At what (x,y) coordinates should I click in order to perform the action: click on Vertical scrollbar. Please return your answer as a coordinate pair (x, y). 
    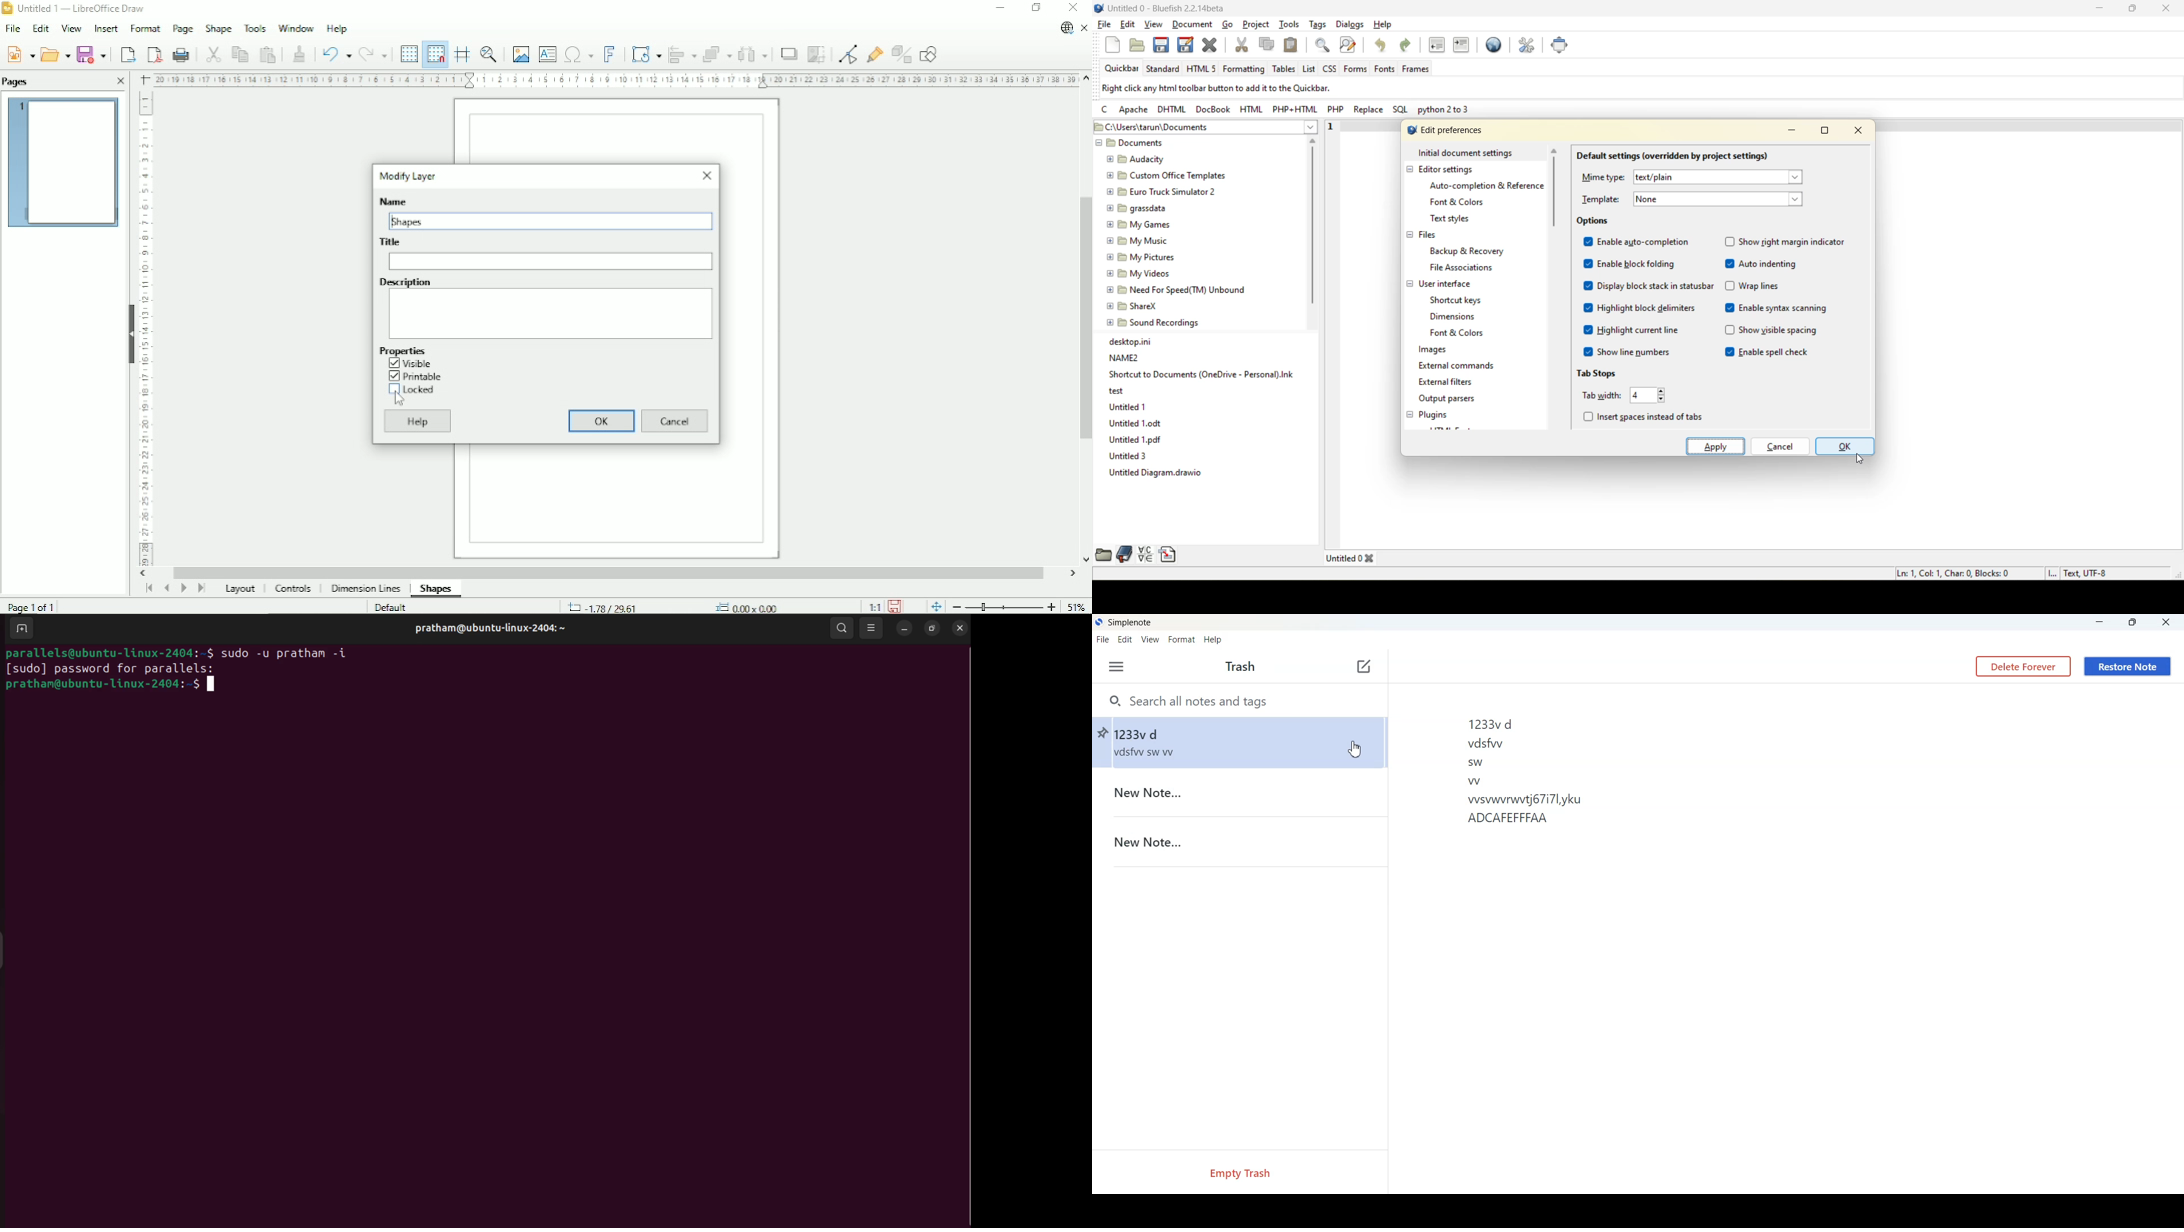
    Looking at the image, I should click on (1085, 318).